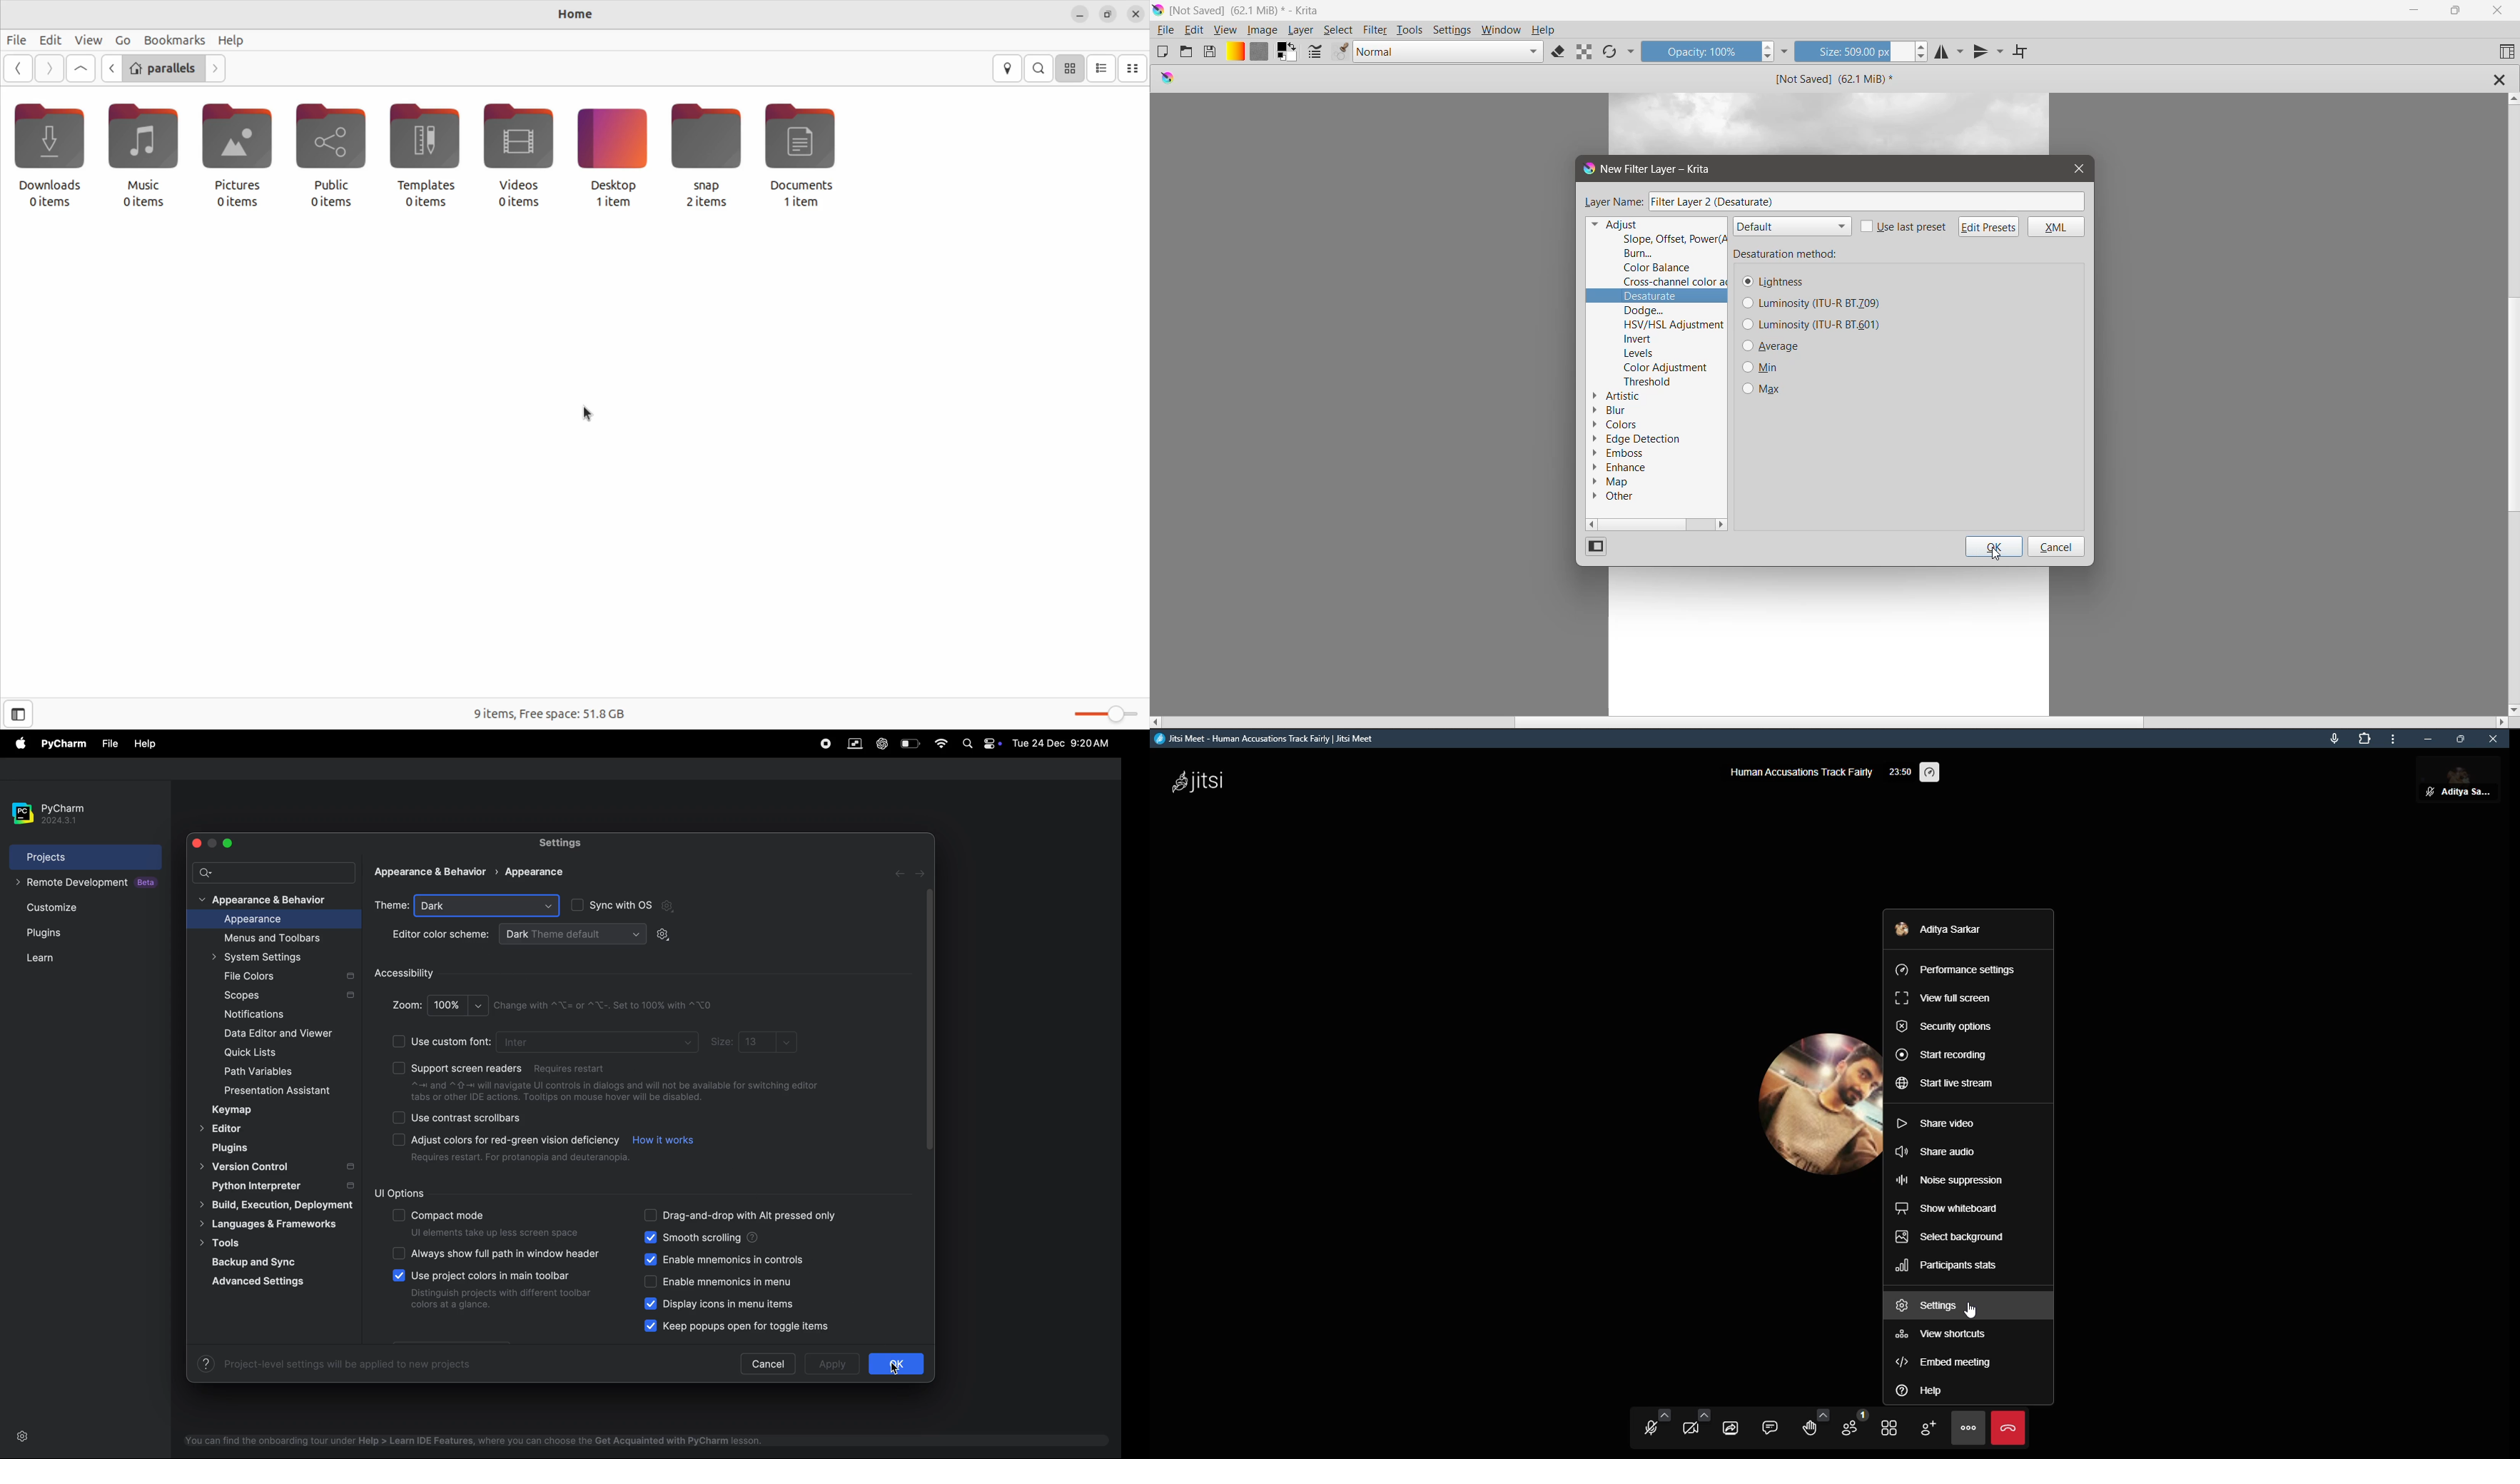  What do you see at coordinates (810, 145) in the screenshot?
I see `documents` at bounding box center [810, 145].